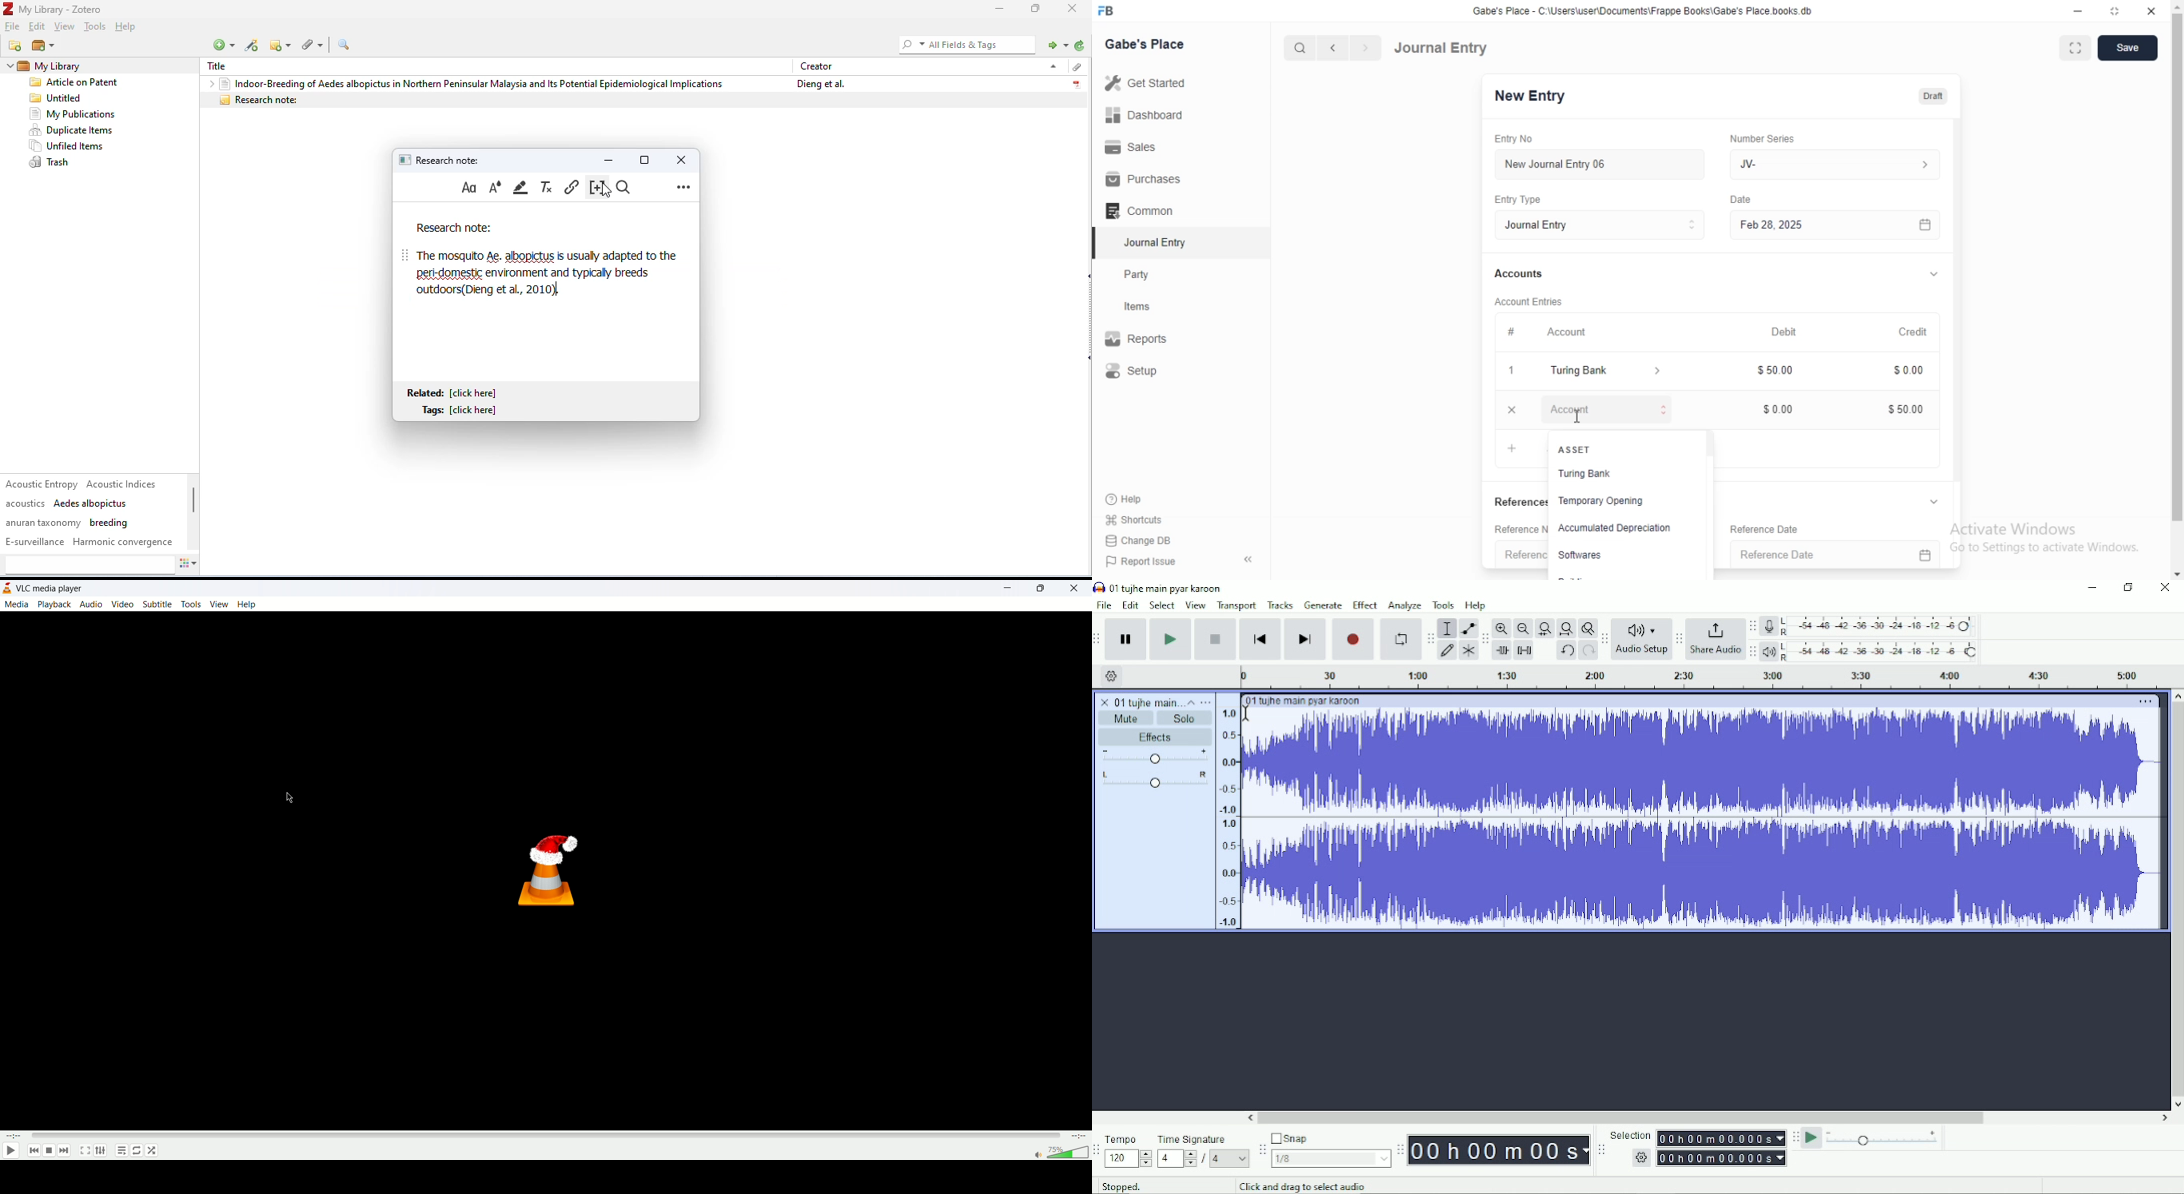 The image size is (2184, 1204). I want to click on close, so click(679, 159).